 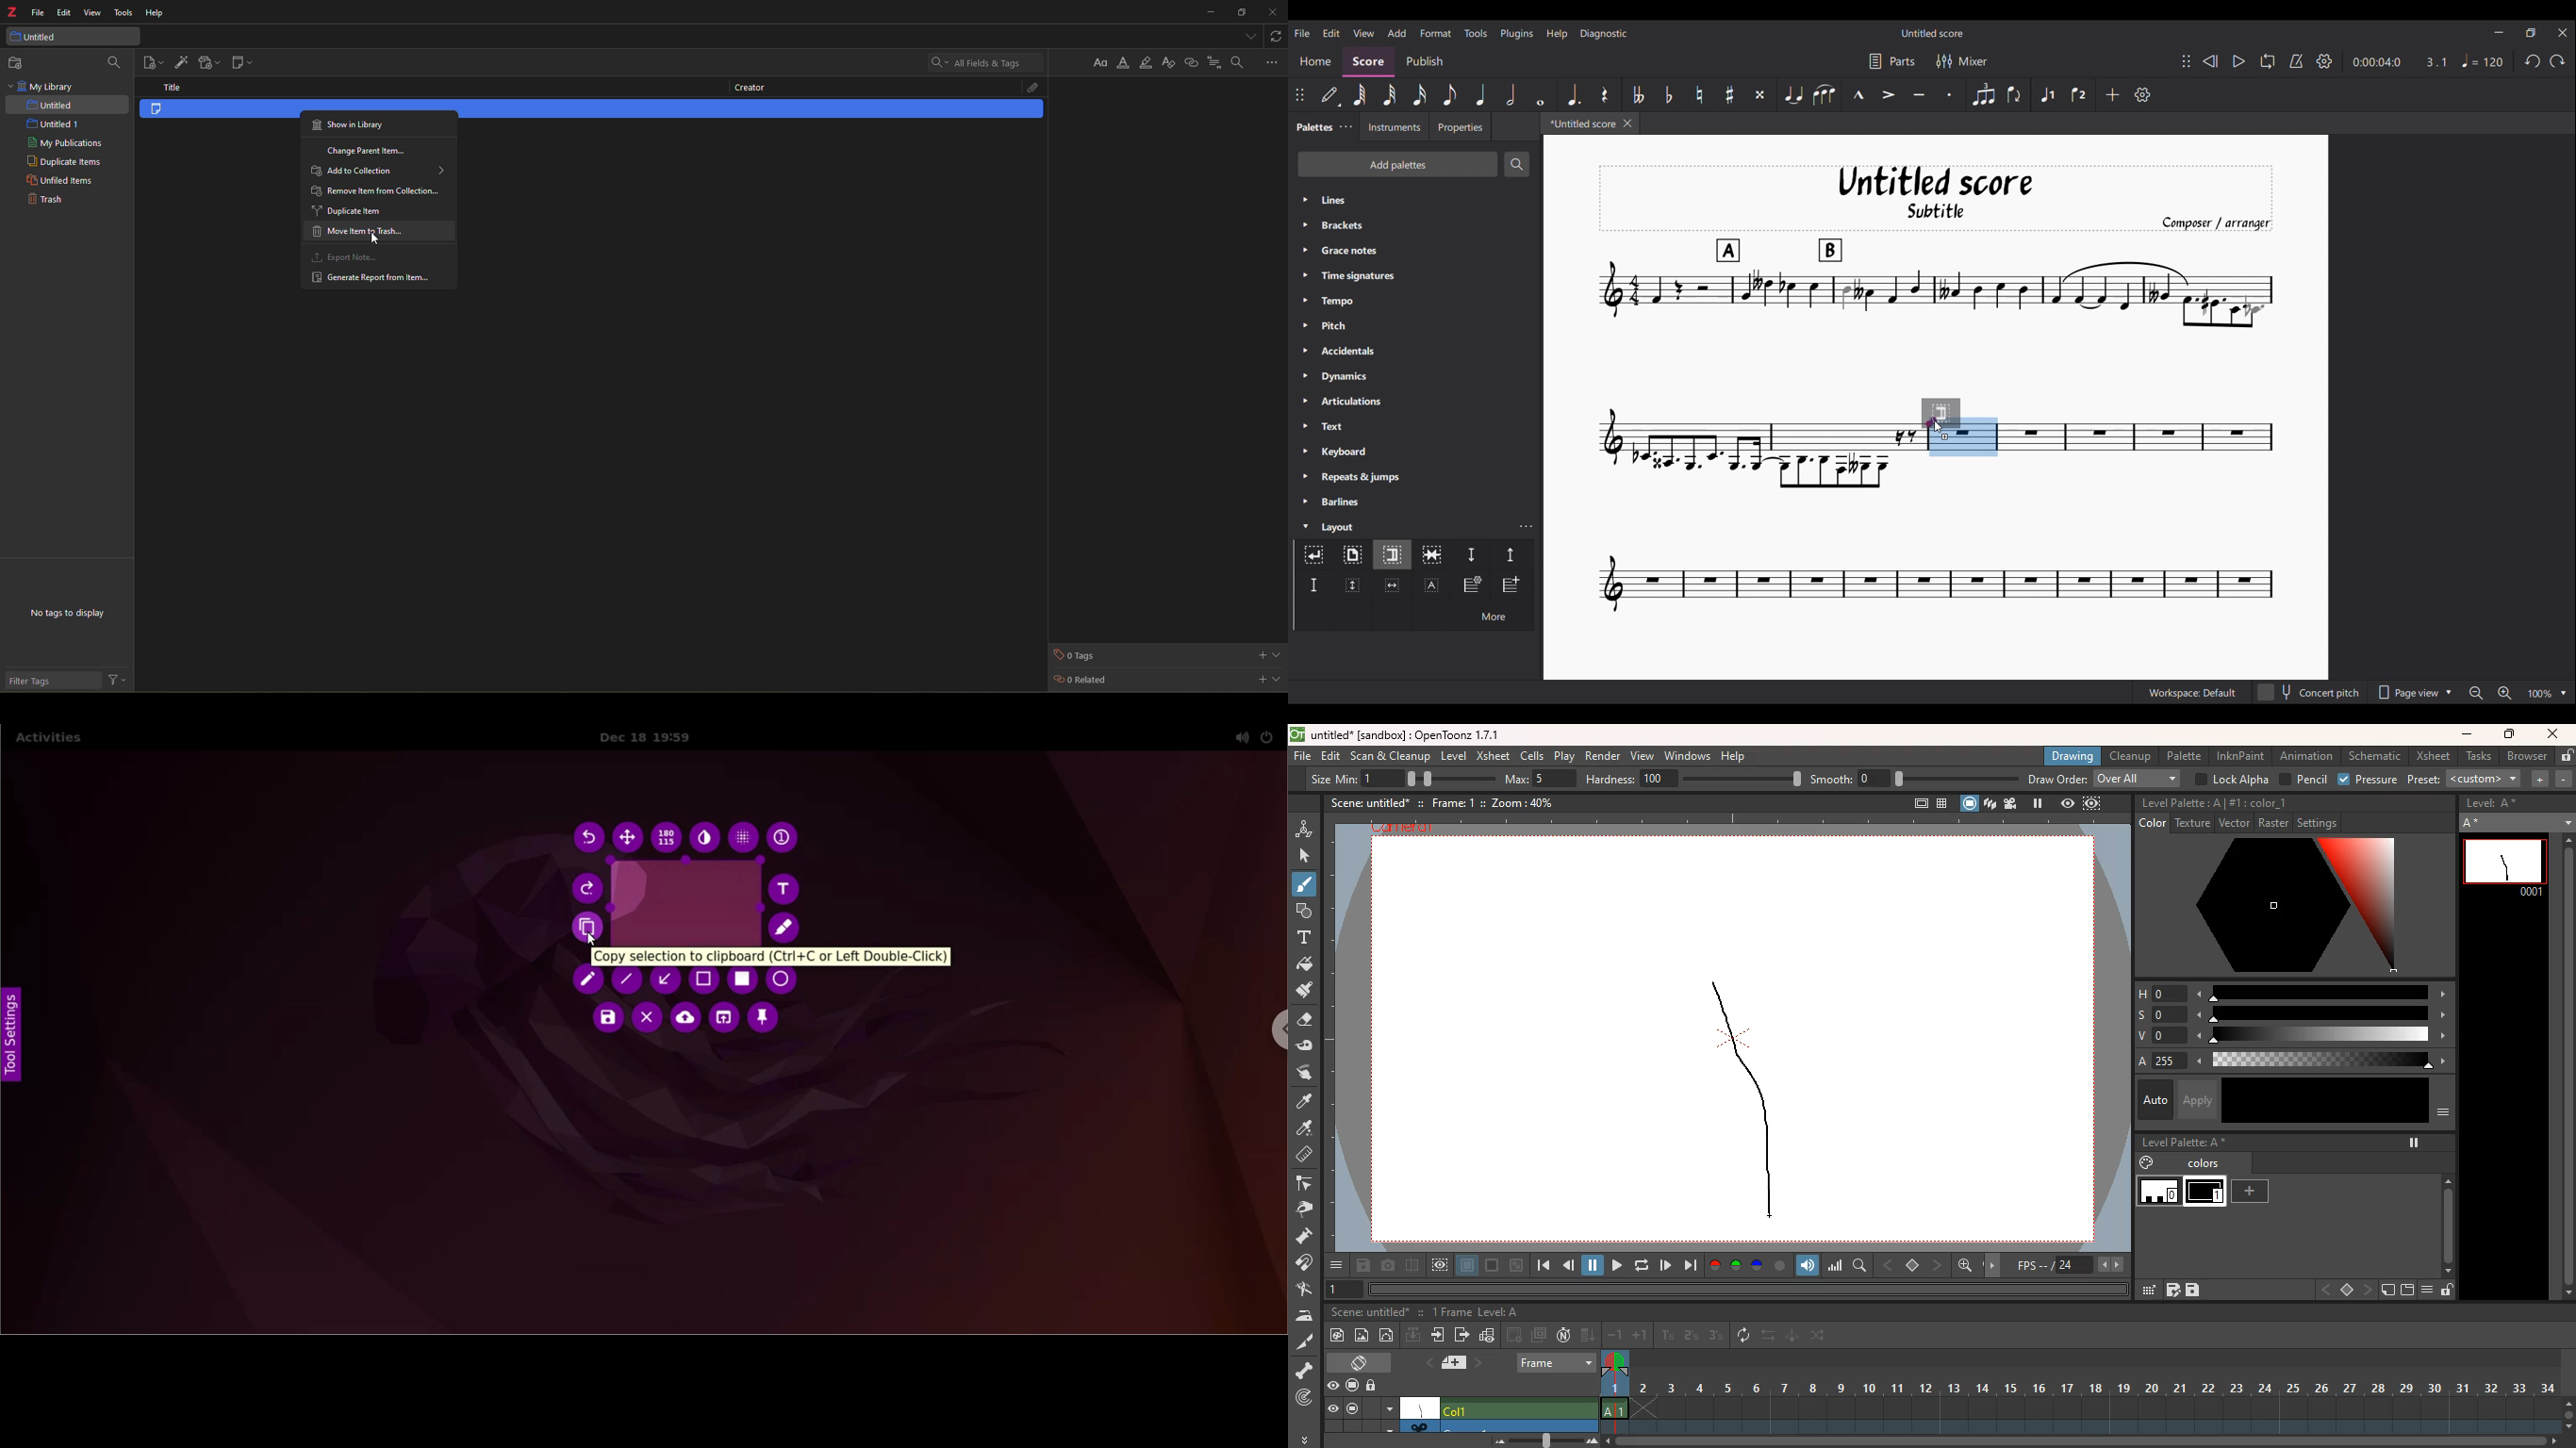 What do you see at coordinates (1278, 678) in the screenshot?
I see `expand` at bounding box center [1278, 678].